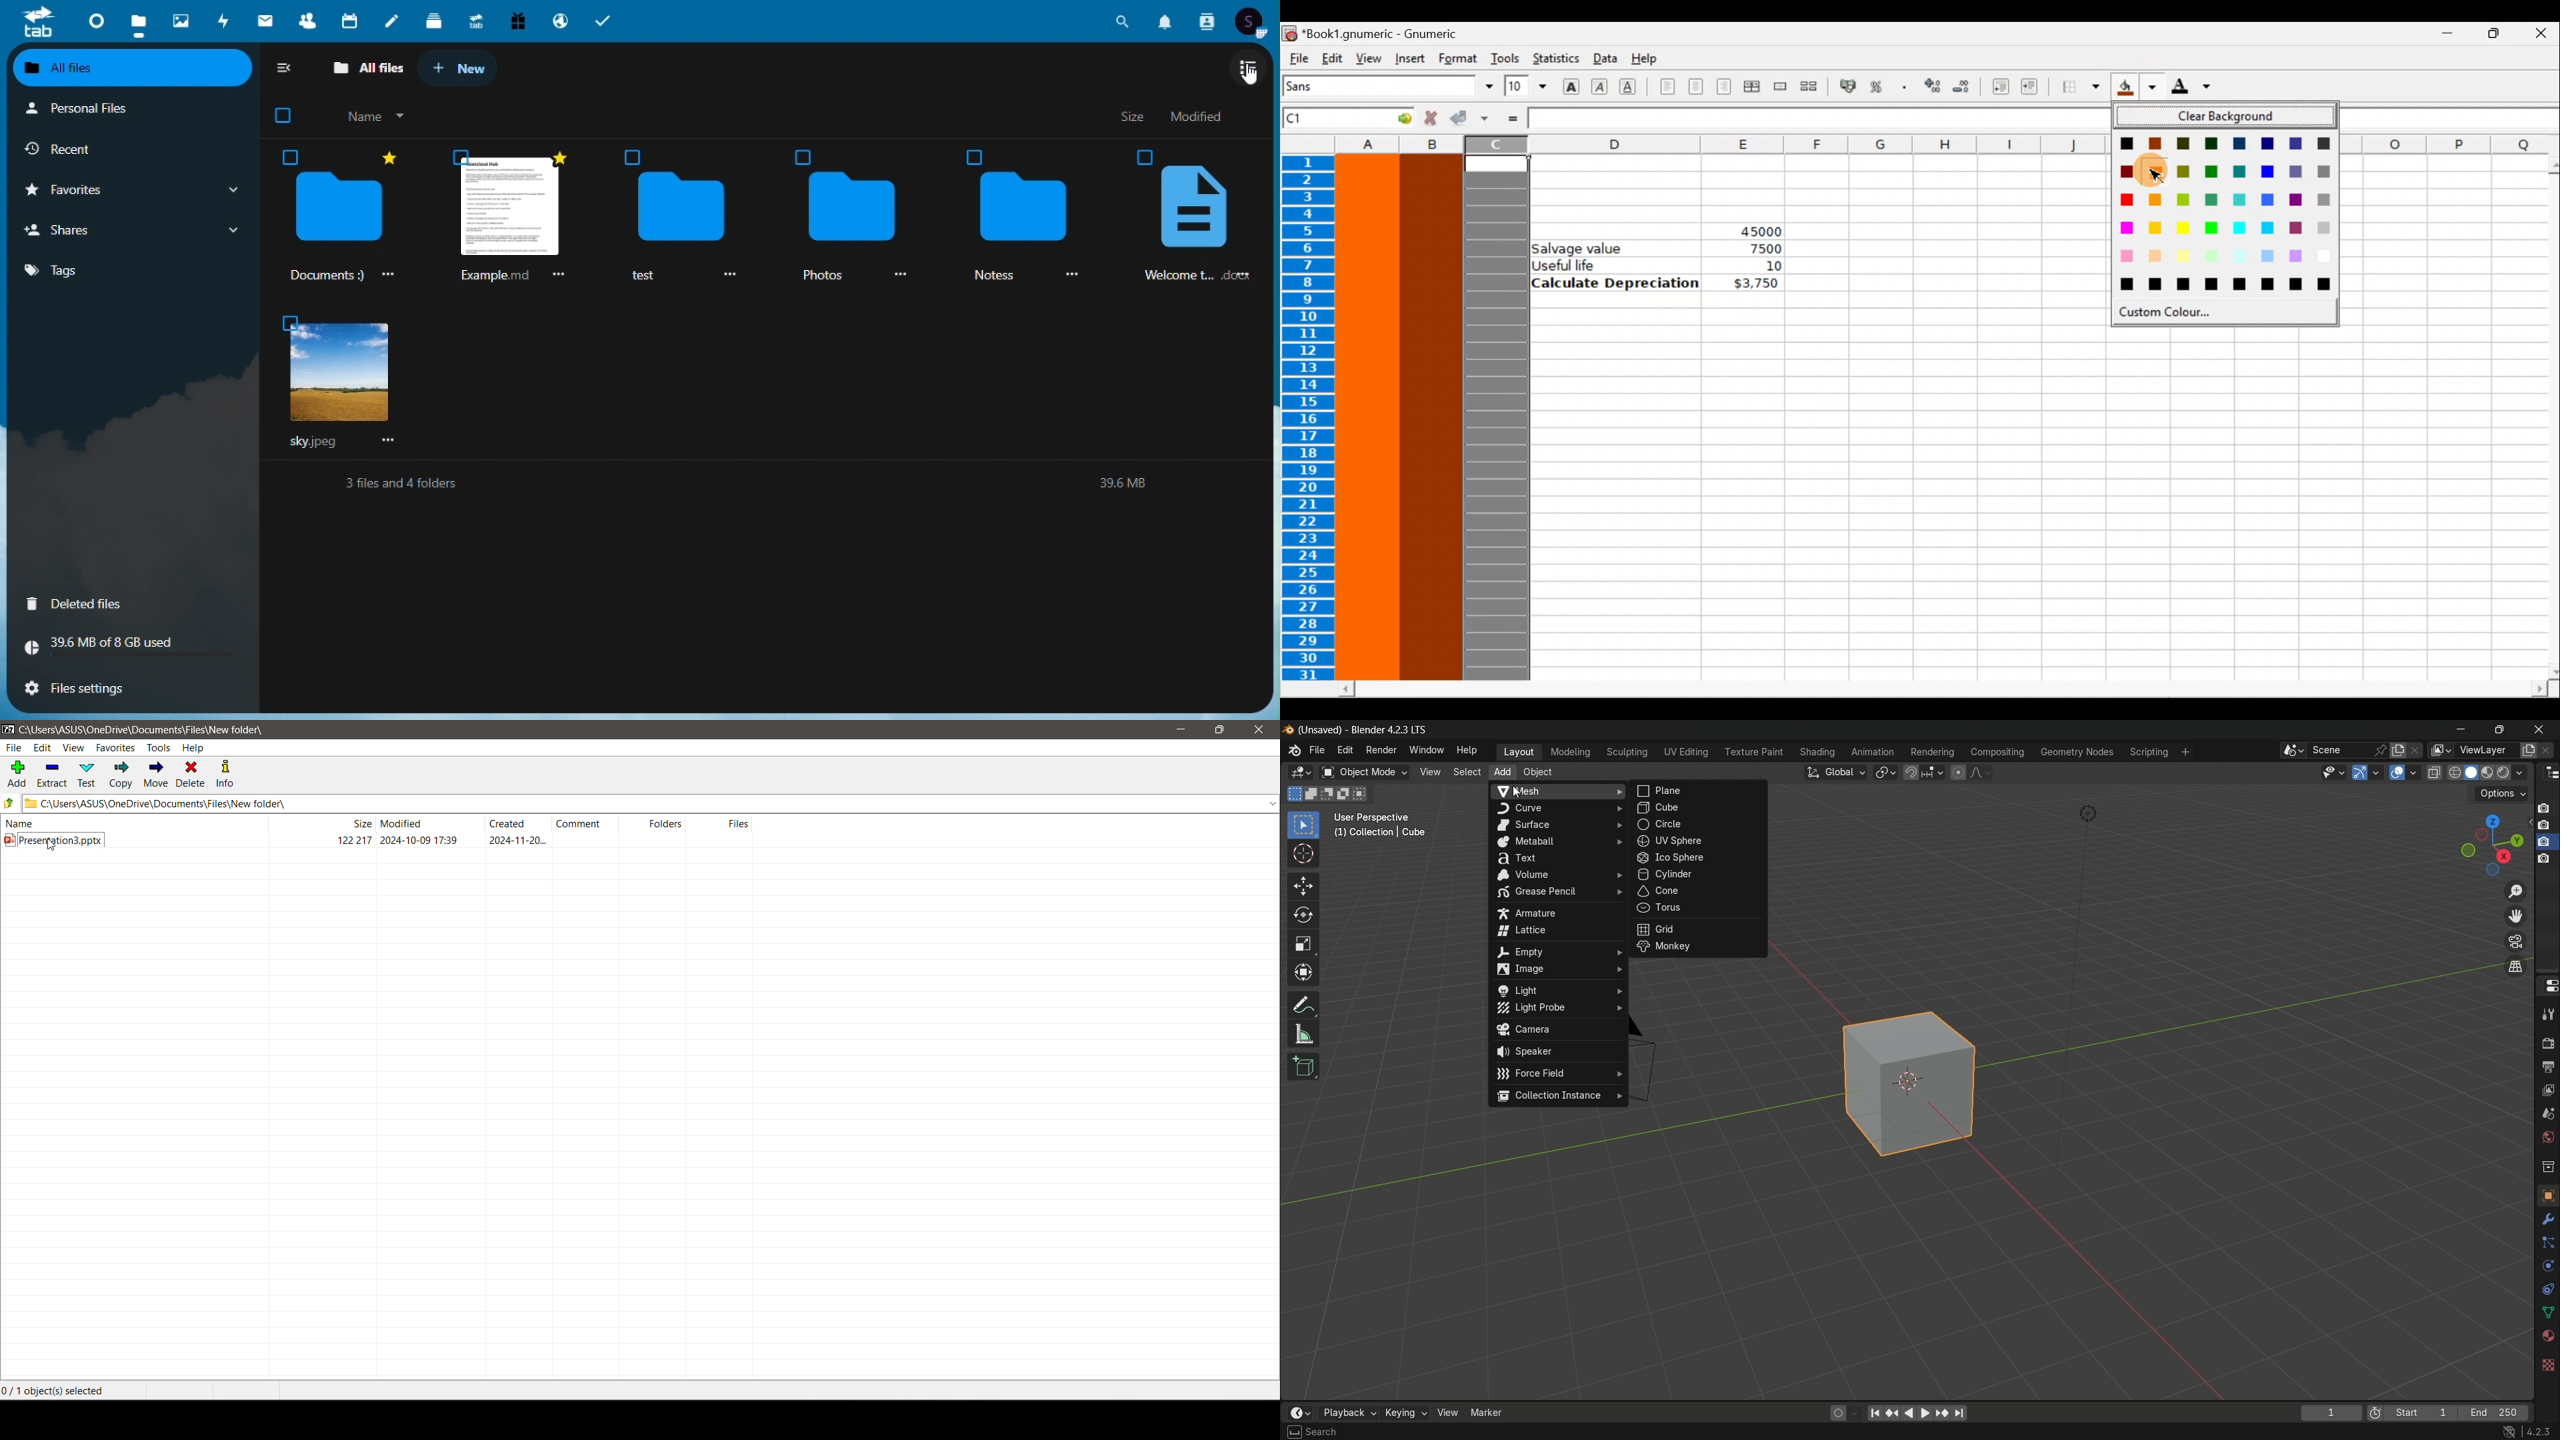 This screenshot has height=1456, width=2576. Describe the element at coordinates (392, 440) in the screenshot. I see `more options` at that location.